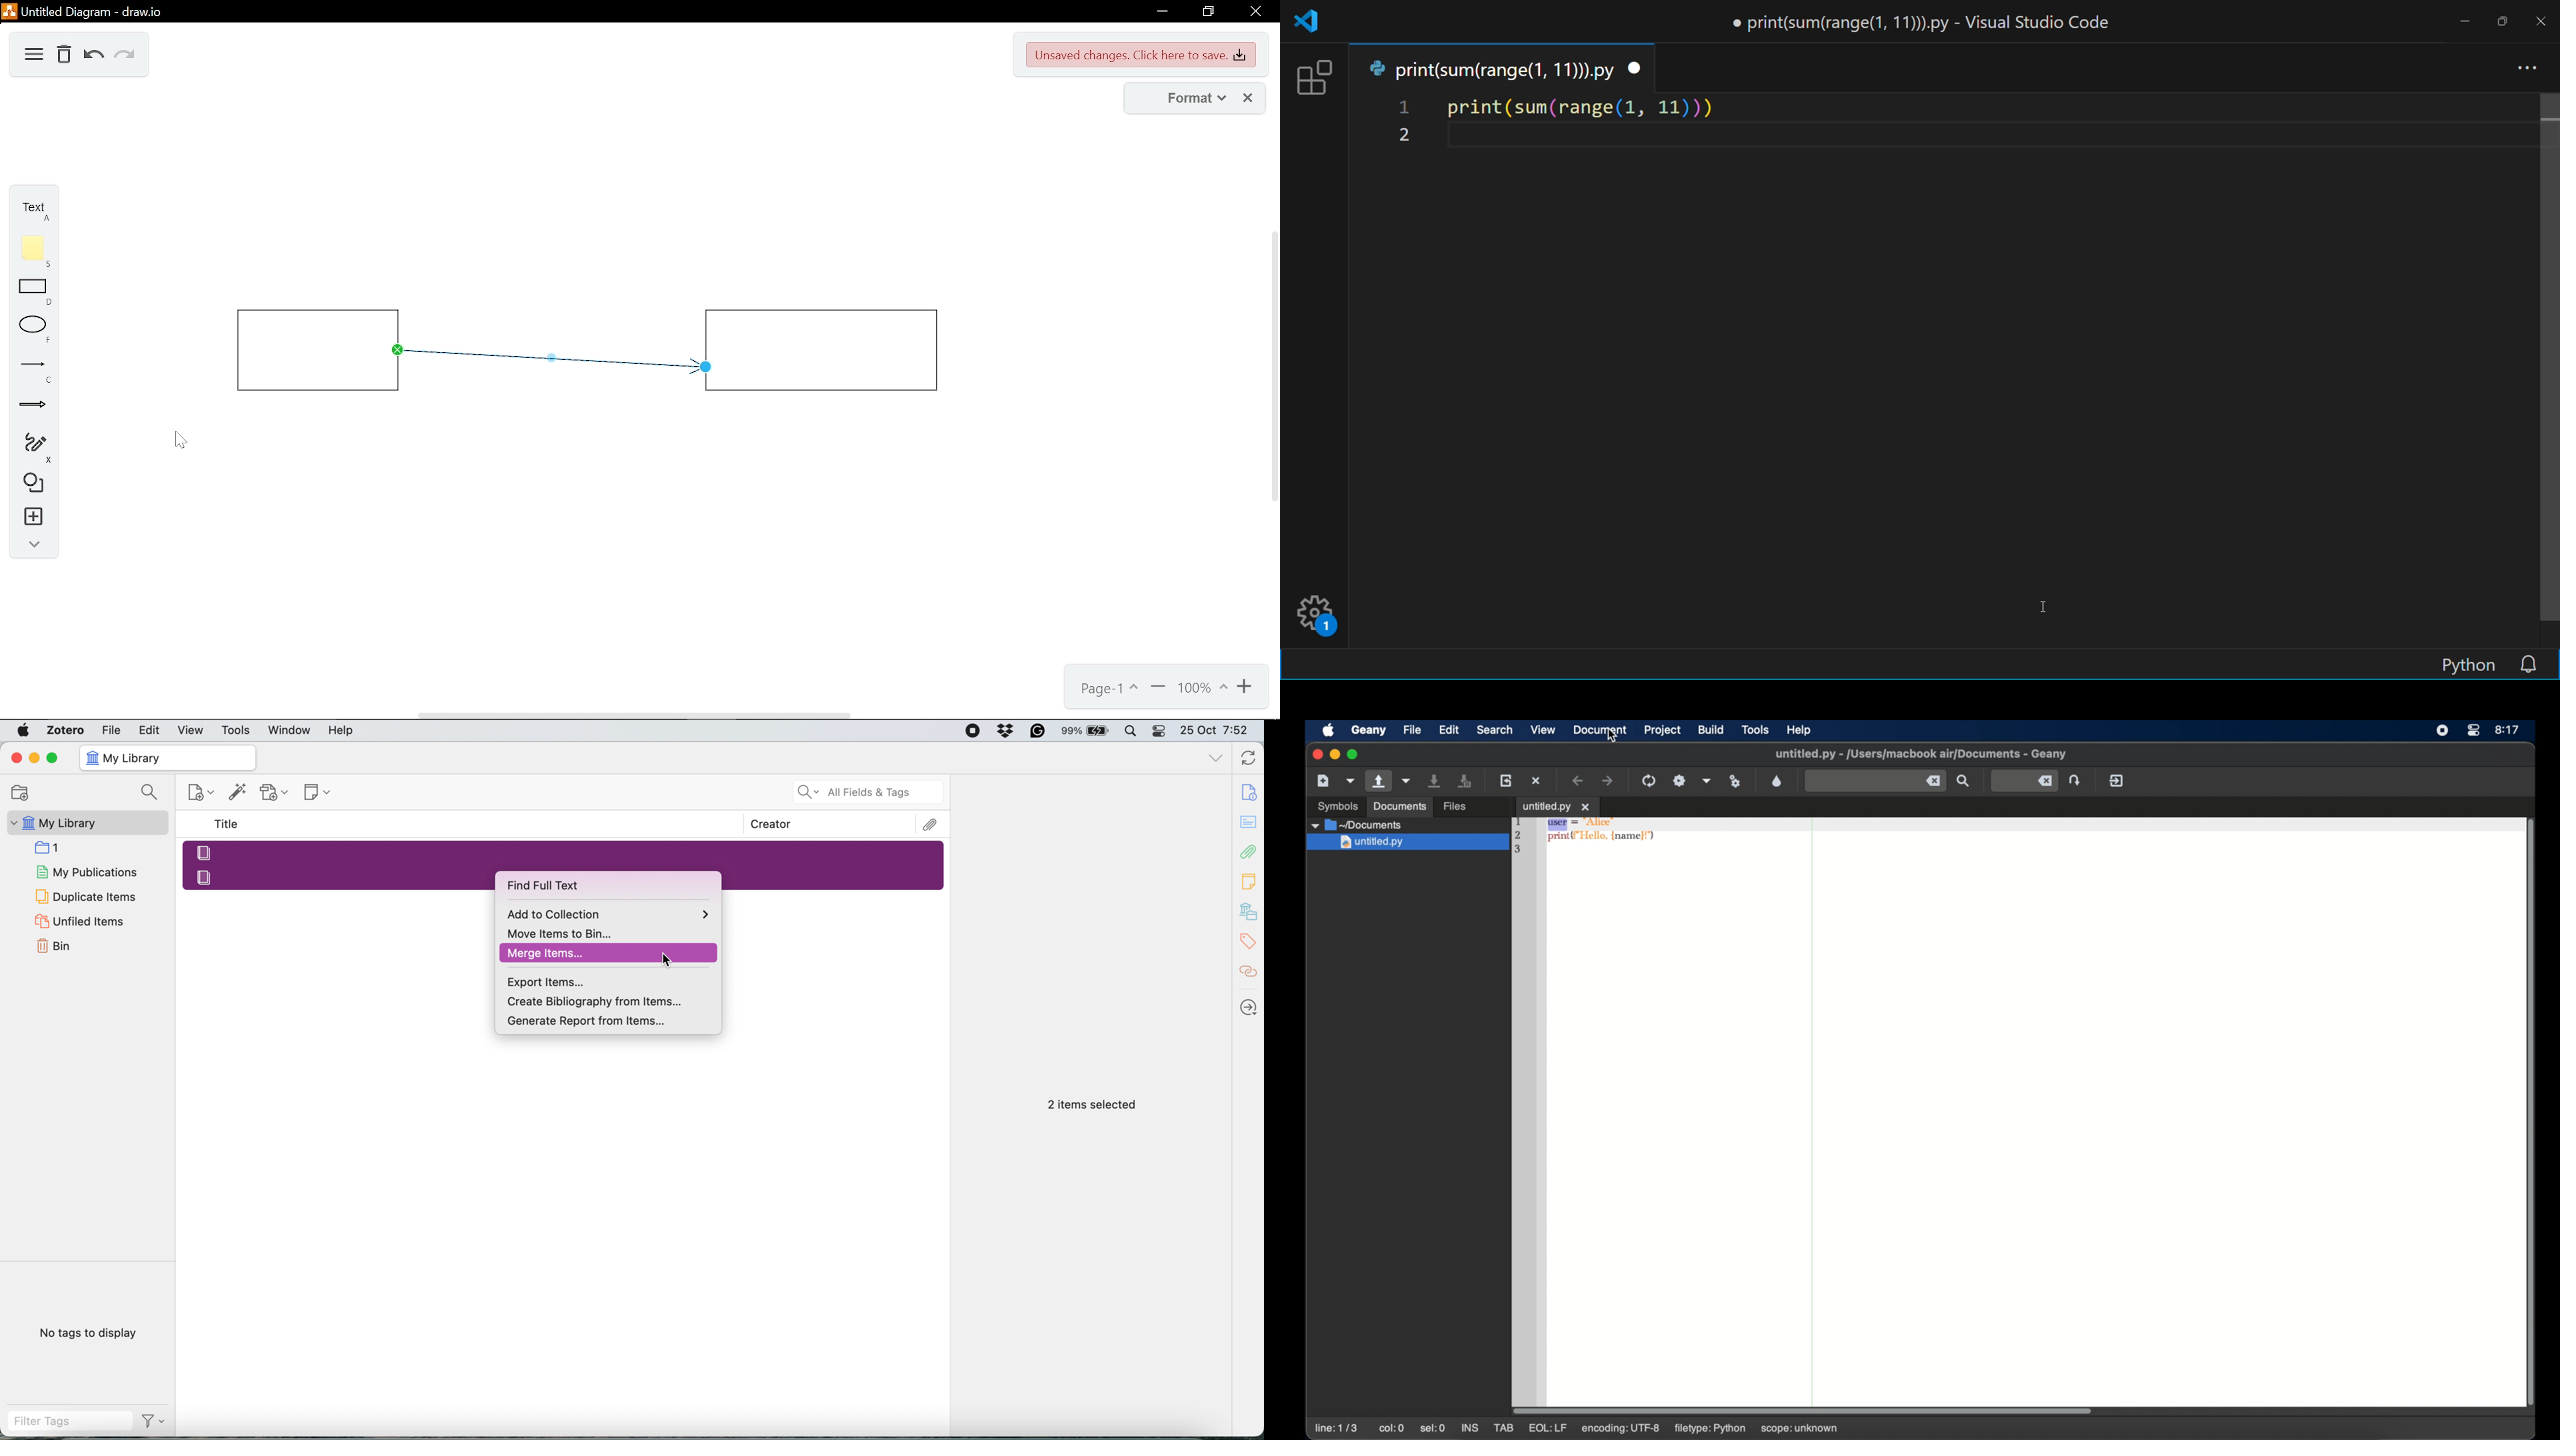  What do you see at coordinates (609, 954) in the screenshot?
I see `Merge Items... ` at bounding box center [609, 954].